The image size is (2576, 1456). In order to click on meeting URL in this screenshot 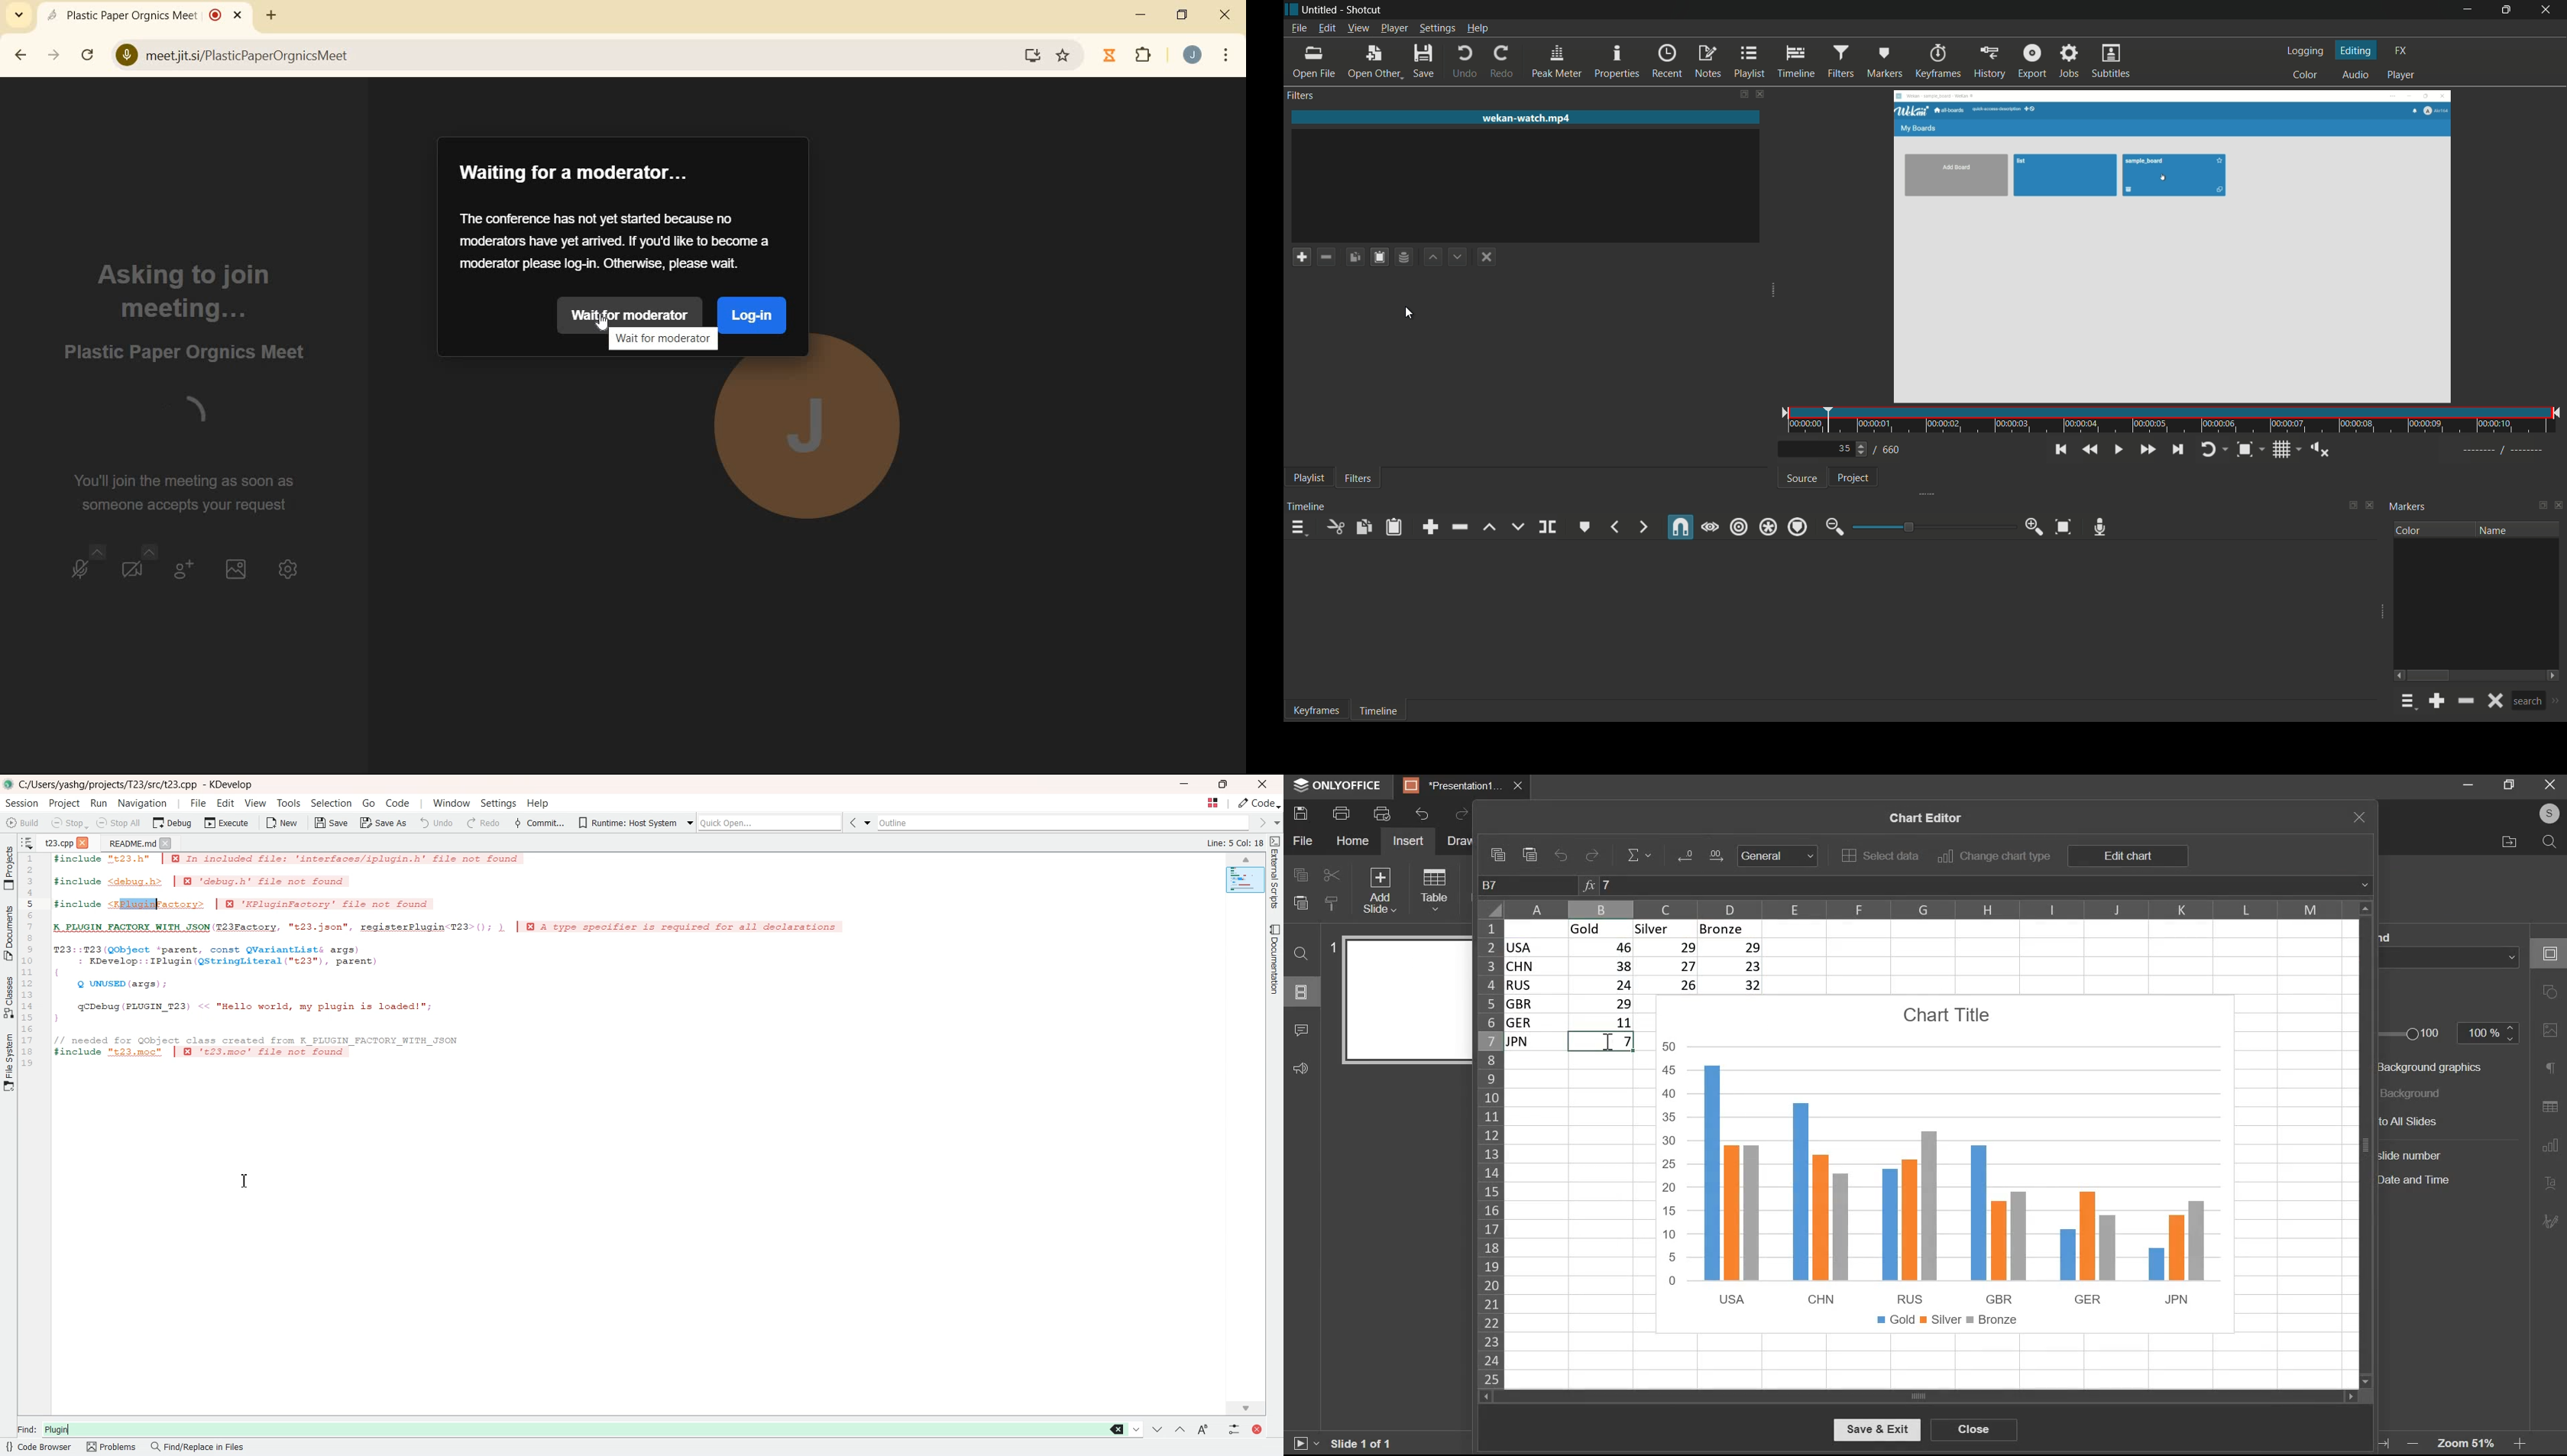, I will do `click(249, 57)`.